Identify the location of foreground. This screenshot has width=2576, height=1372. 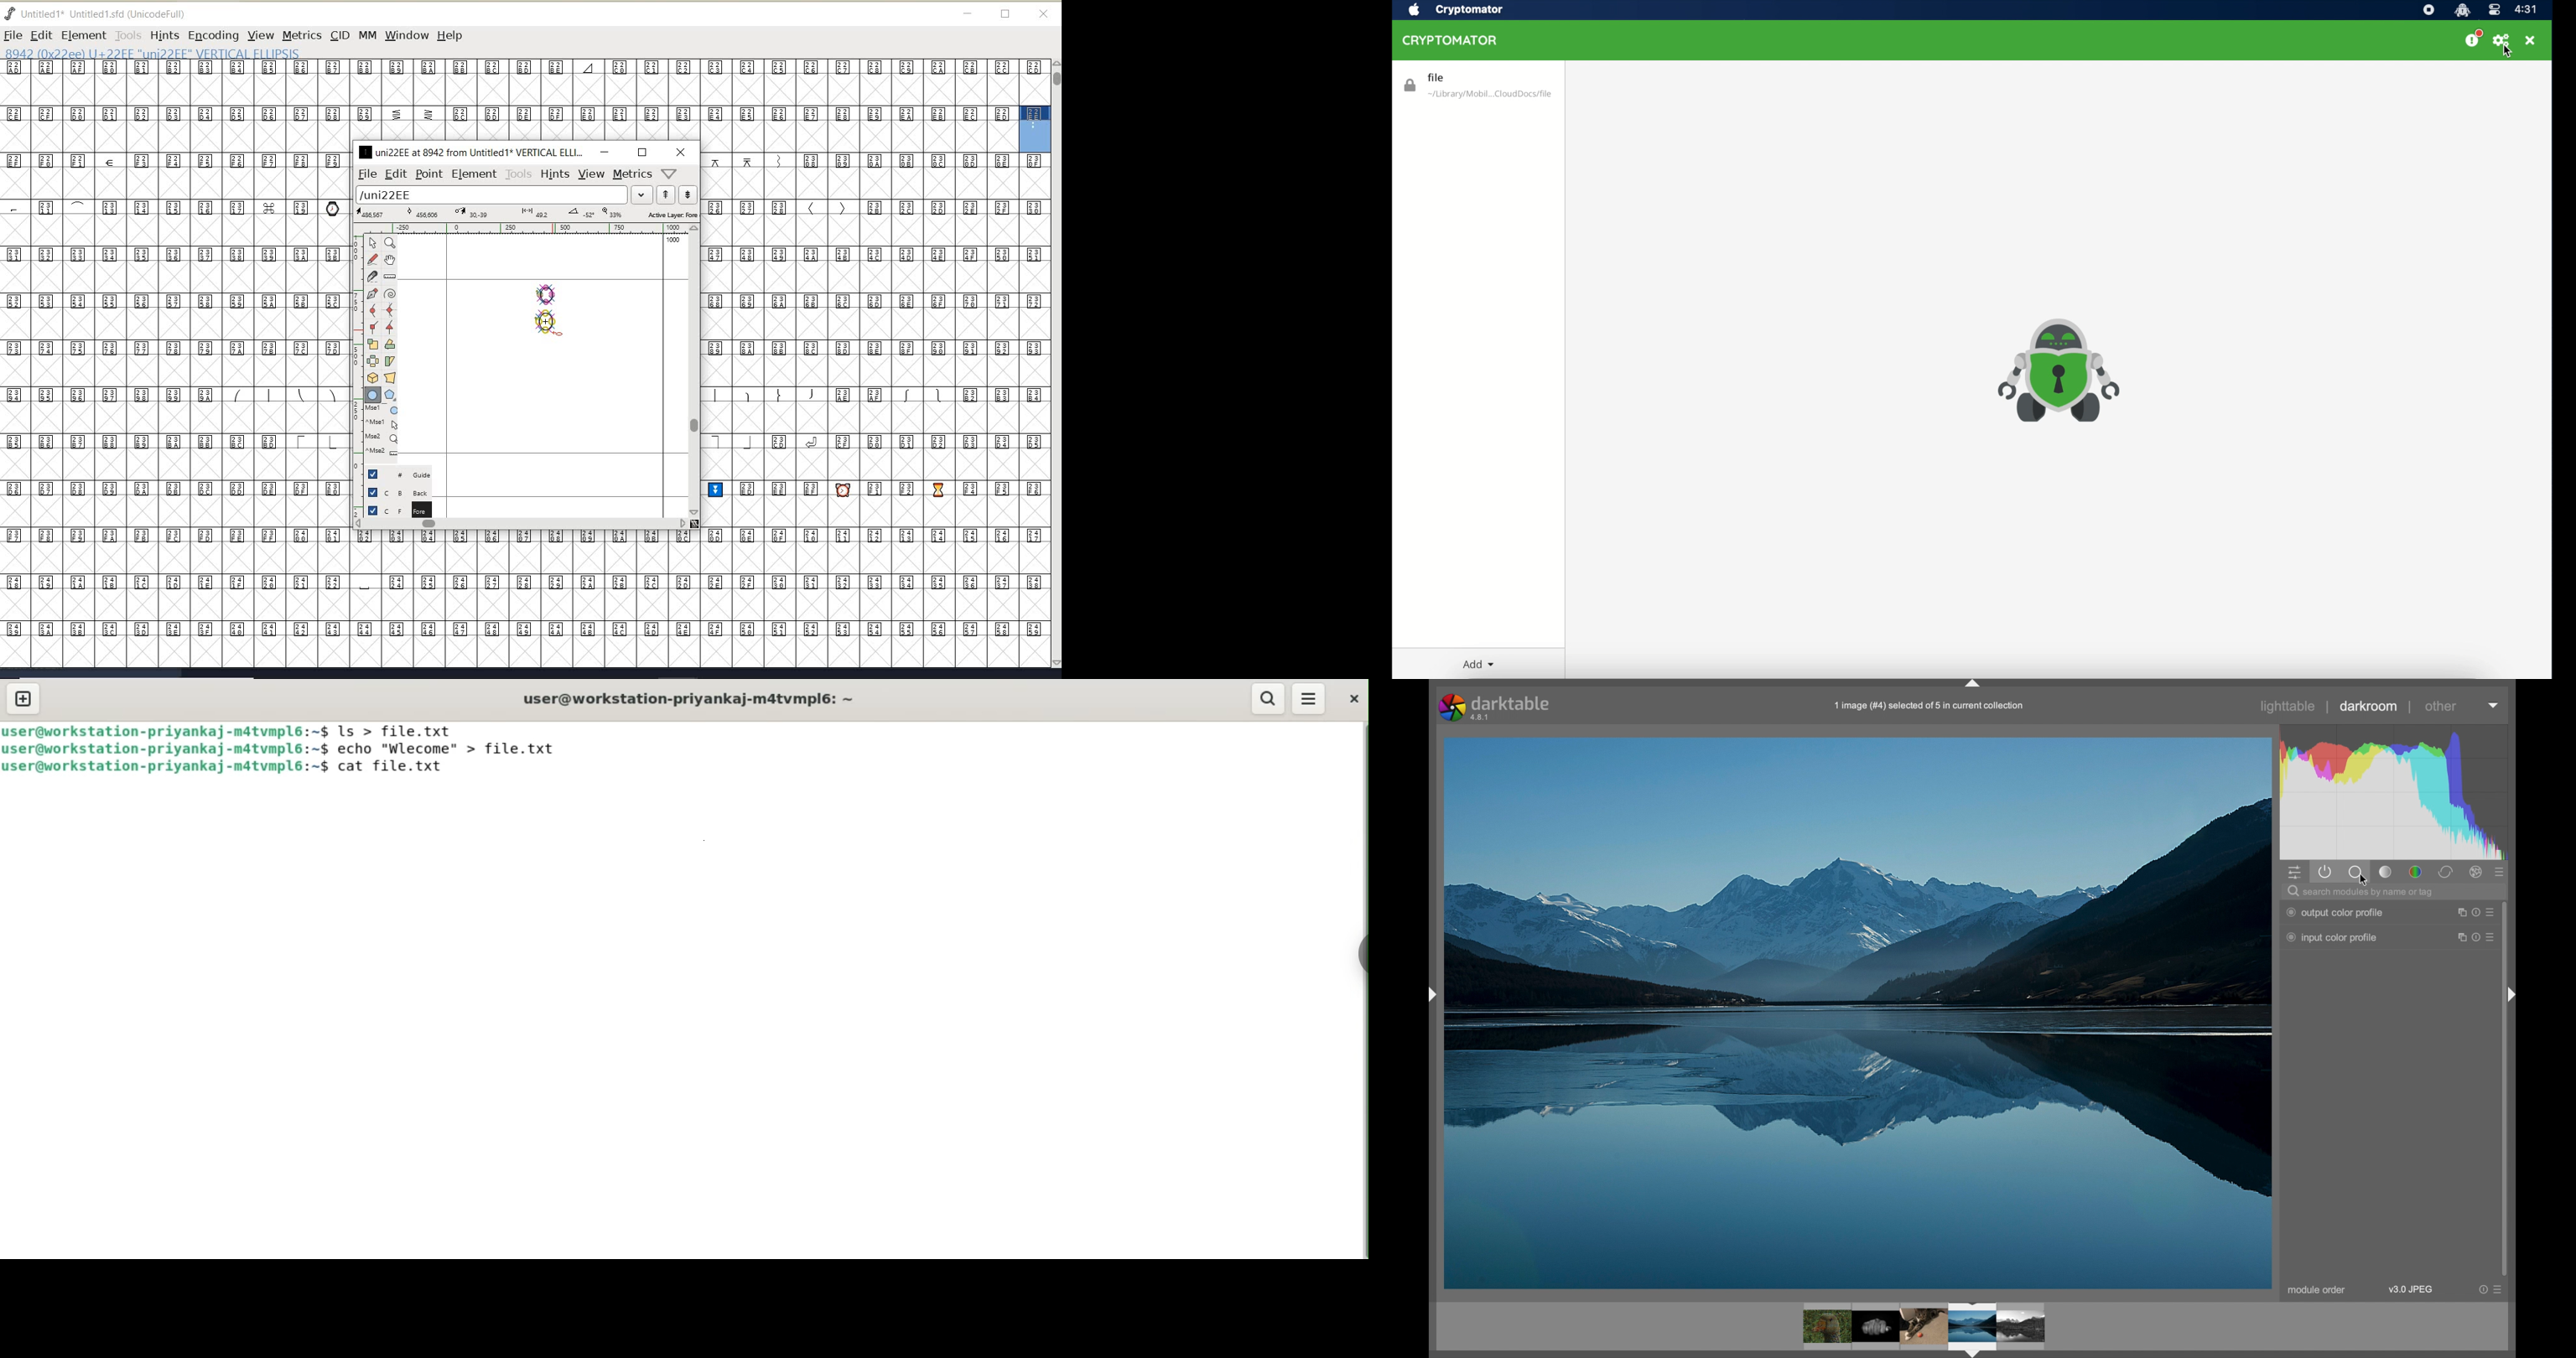
(398, 509).